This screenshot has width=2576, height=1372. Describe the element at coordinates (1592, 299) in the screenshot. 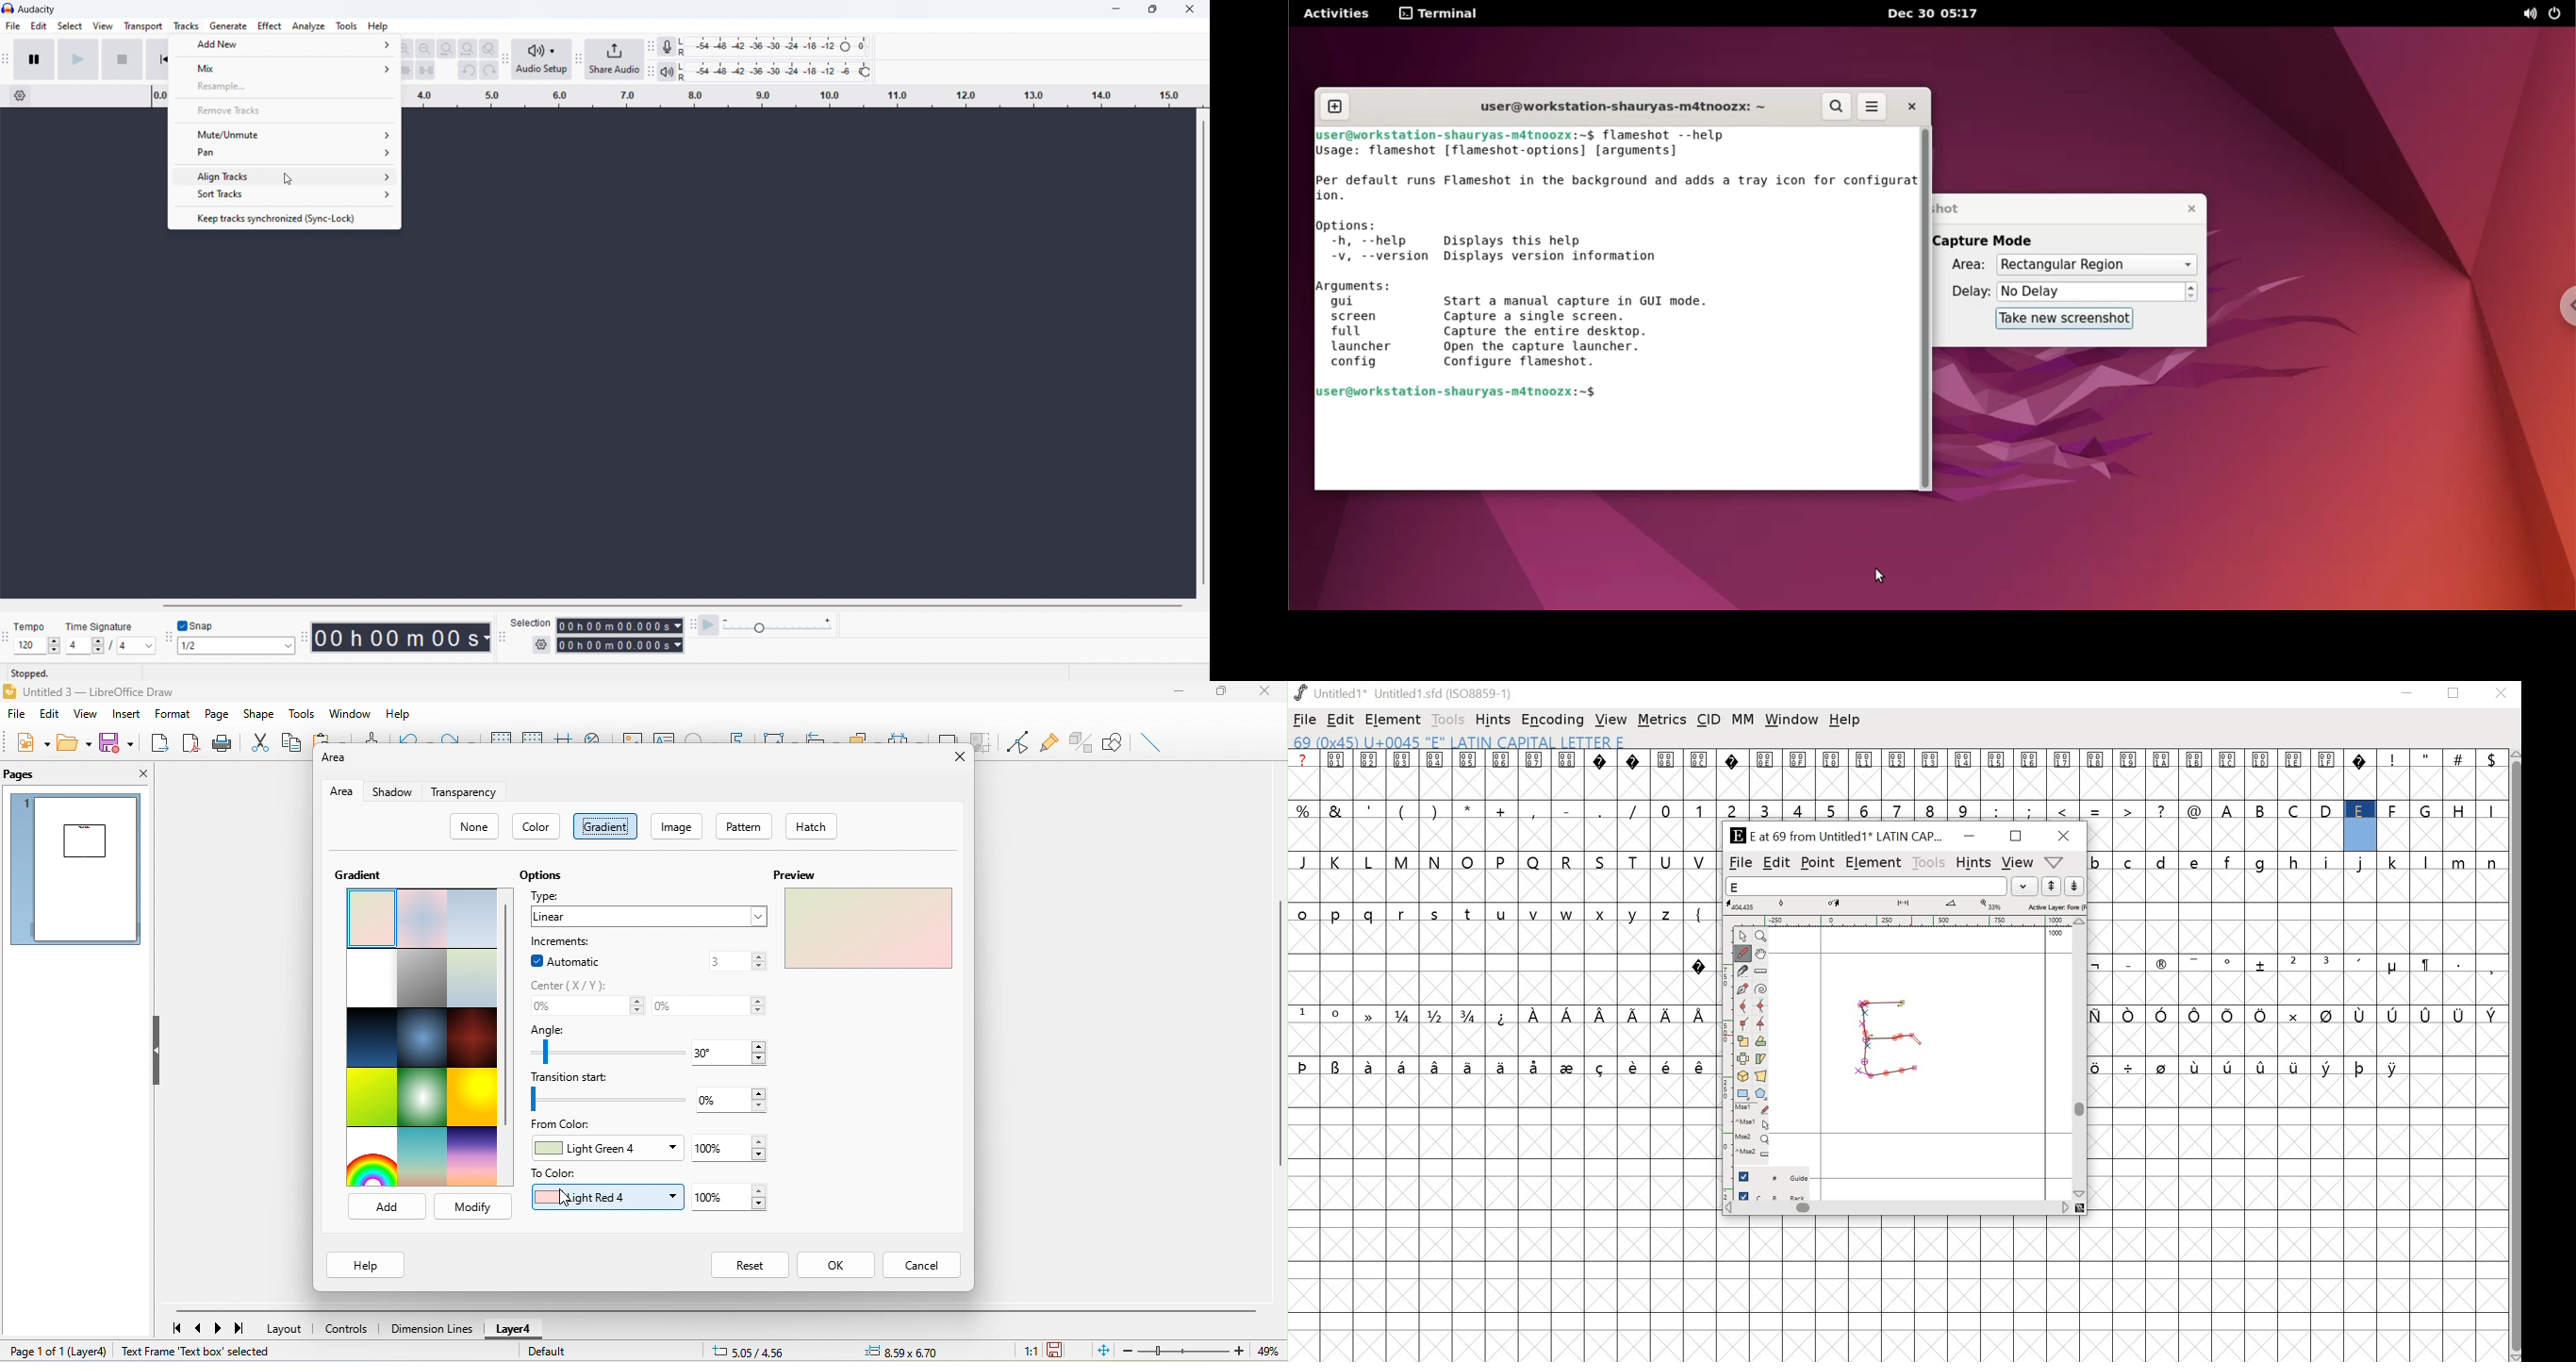

I see `start a manual capture in GUI mode.` at that location.